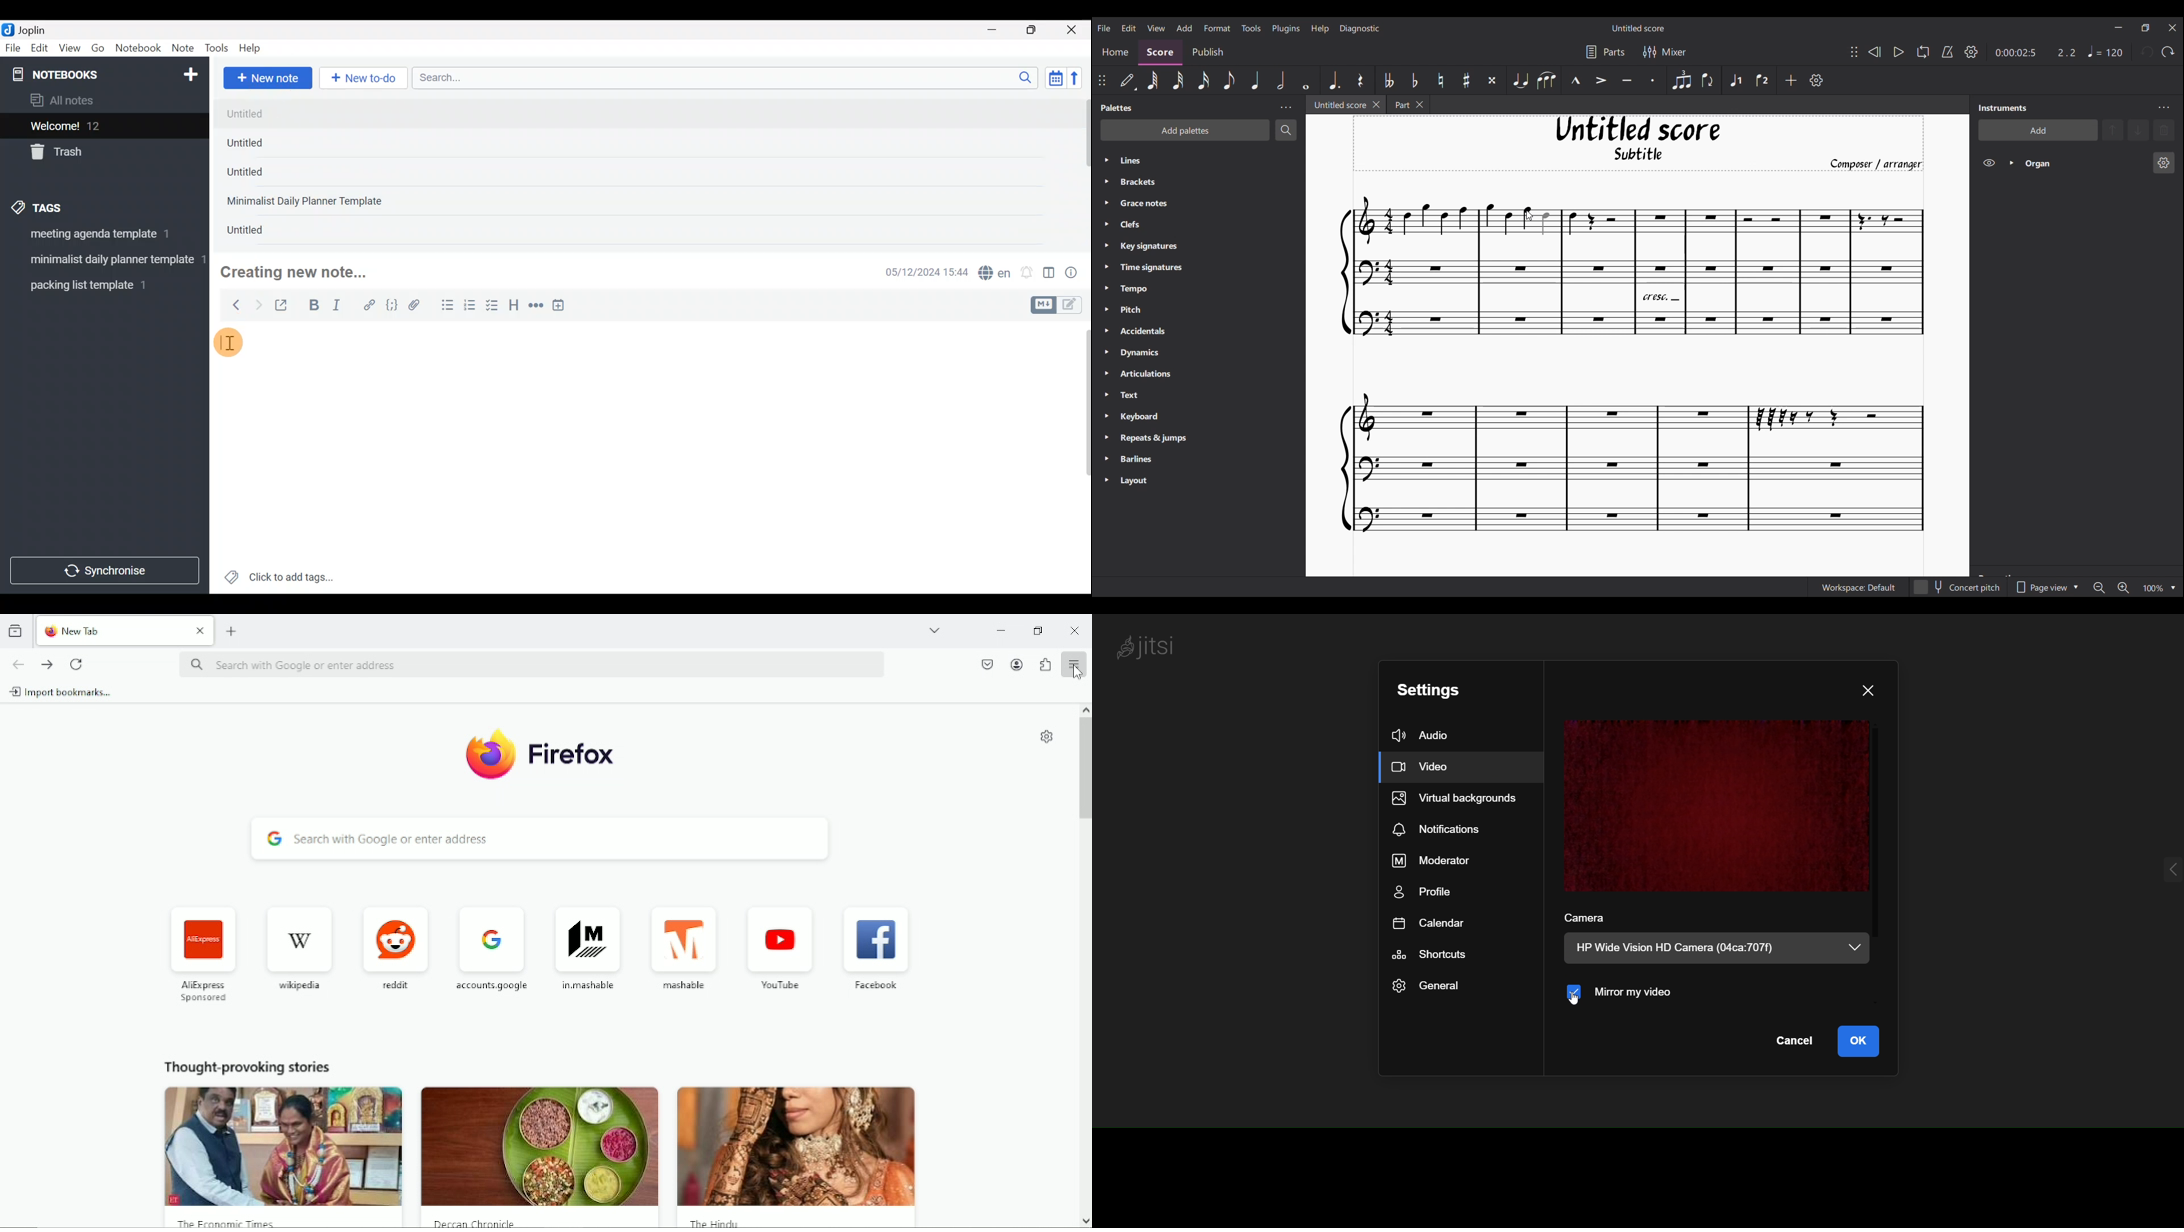 Image resolution: width=2184 pixels, height=1232 pixels. Describe the element at coordinates (265, 118) in the screenshot. I see `untitled` at that location.